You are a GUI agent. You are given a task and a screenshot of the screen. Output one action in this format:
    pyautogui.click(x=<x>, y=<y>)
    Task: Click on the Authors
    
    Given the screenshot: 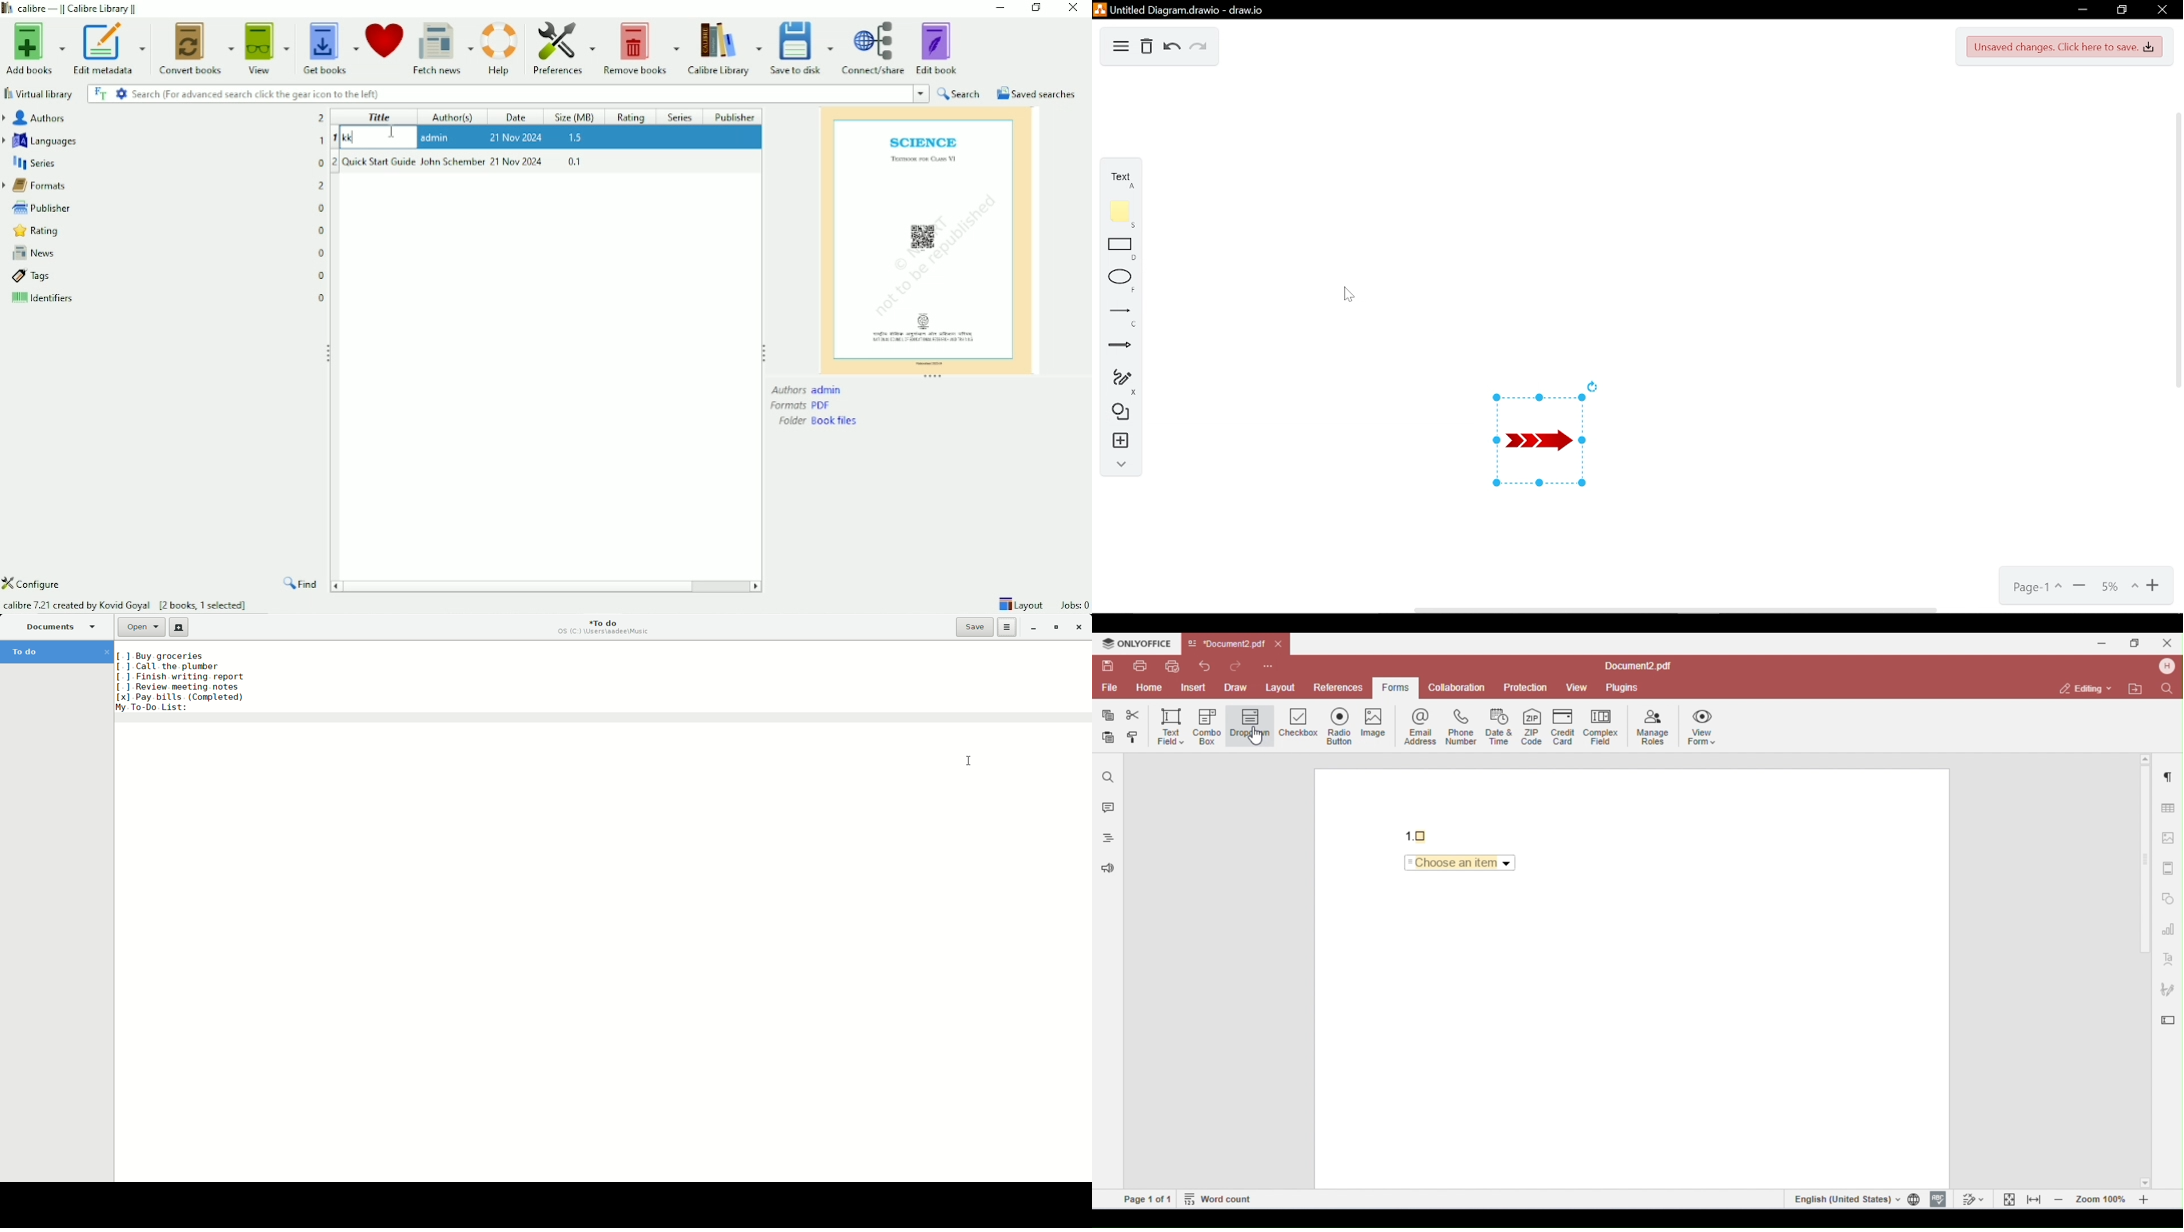 What is the action you would take?
    pyautogui.click(x=36, y=118)
    